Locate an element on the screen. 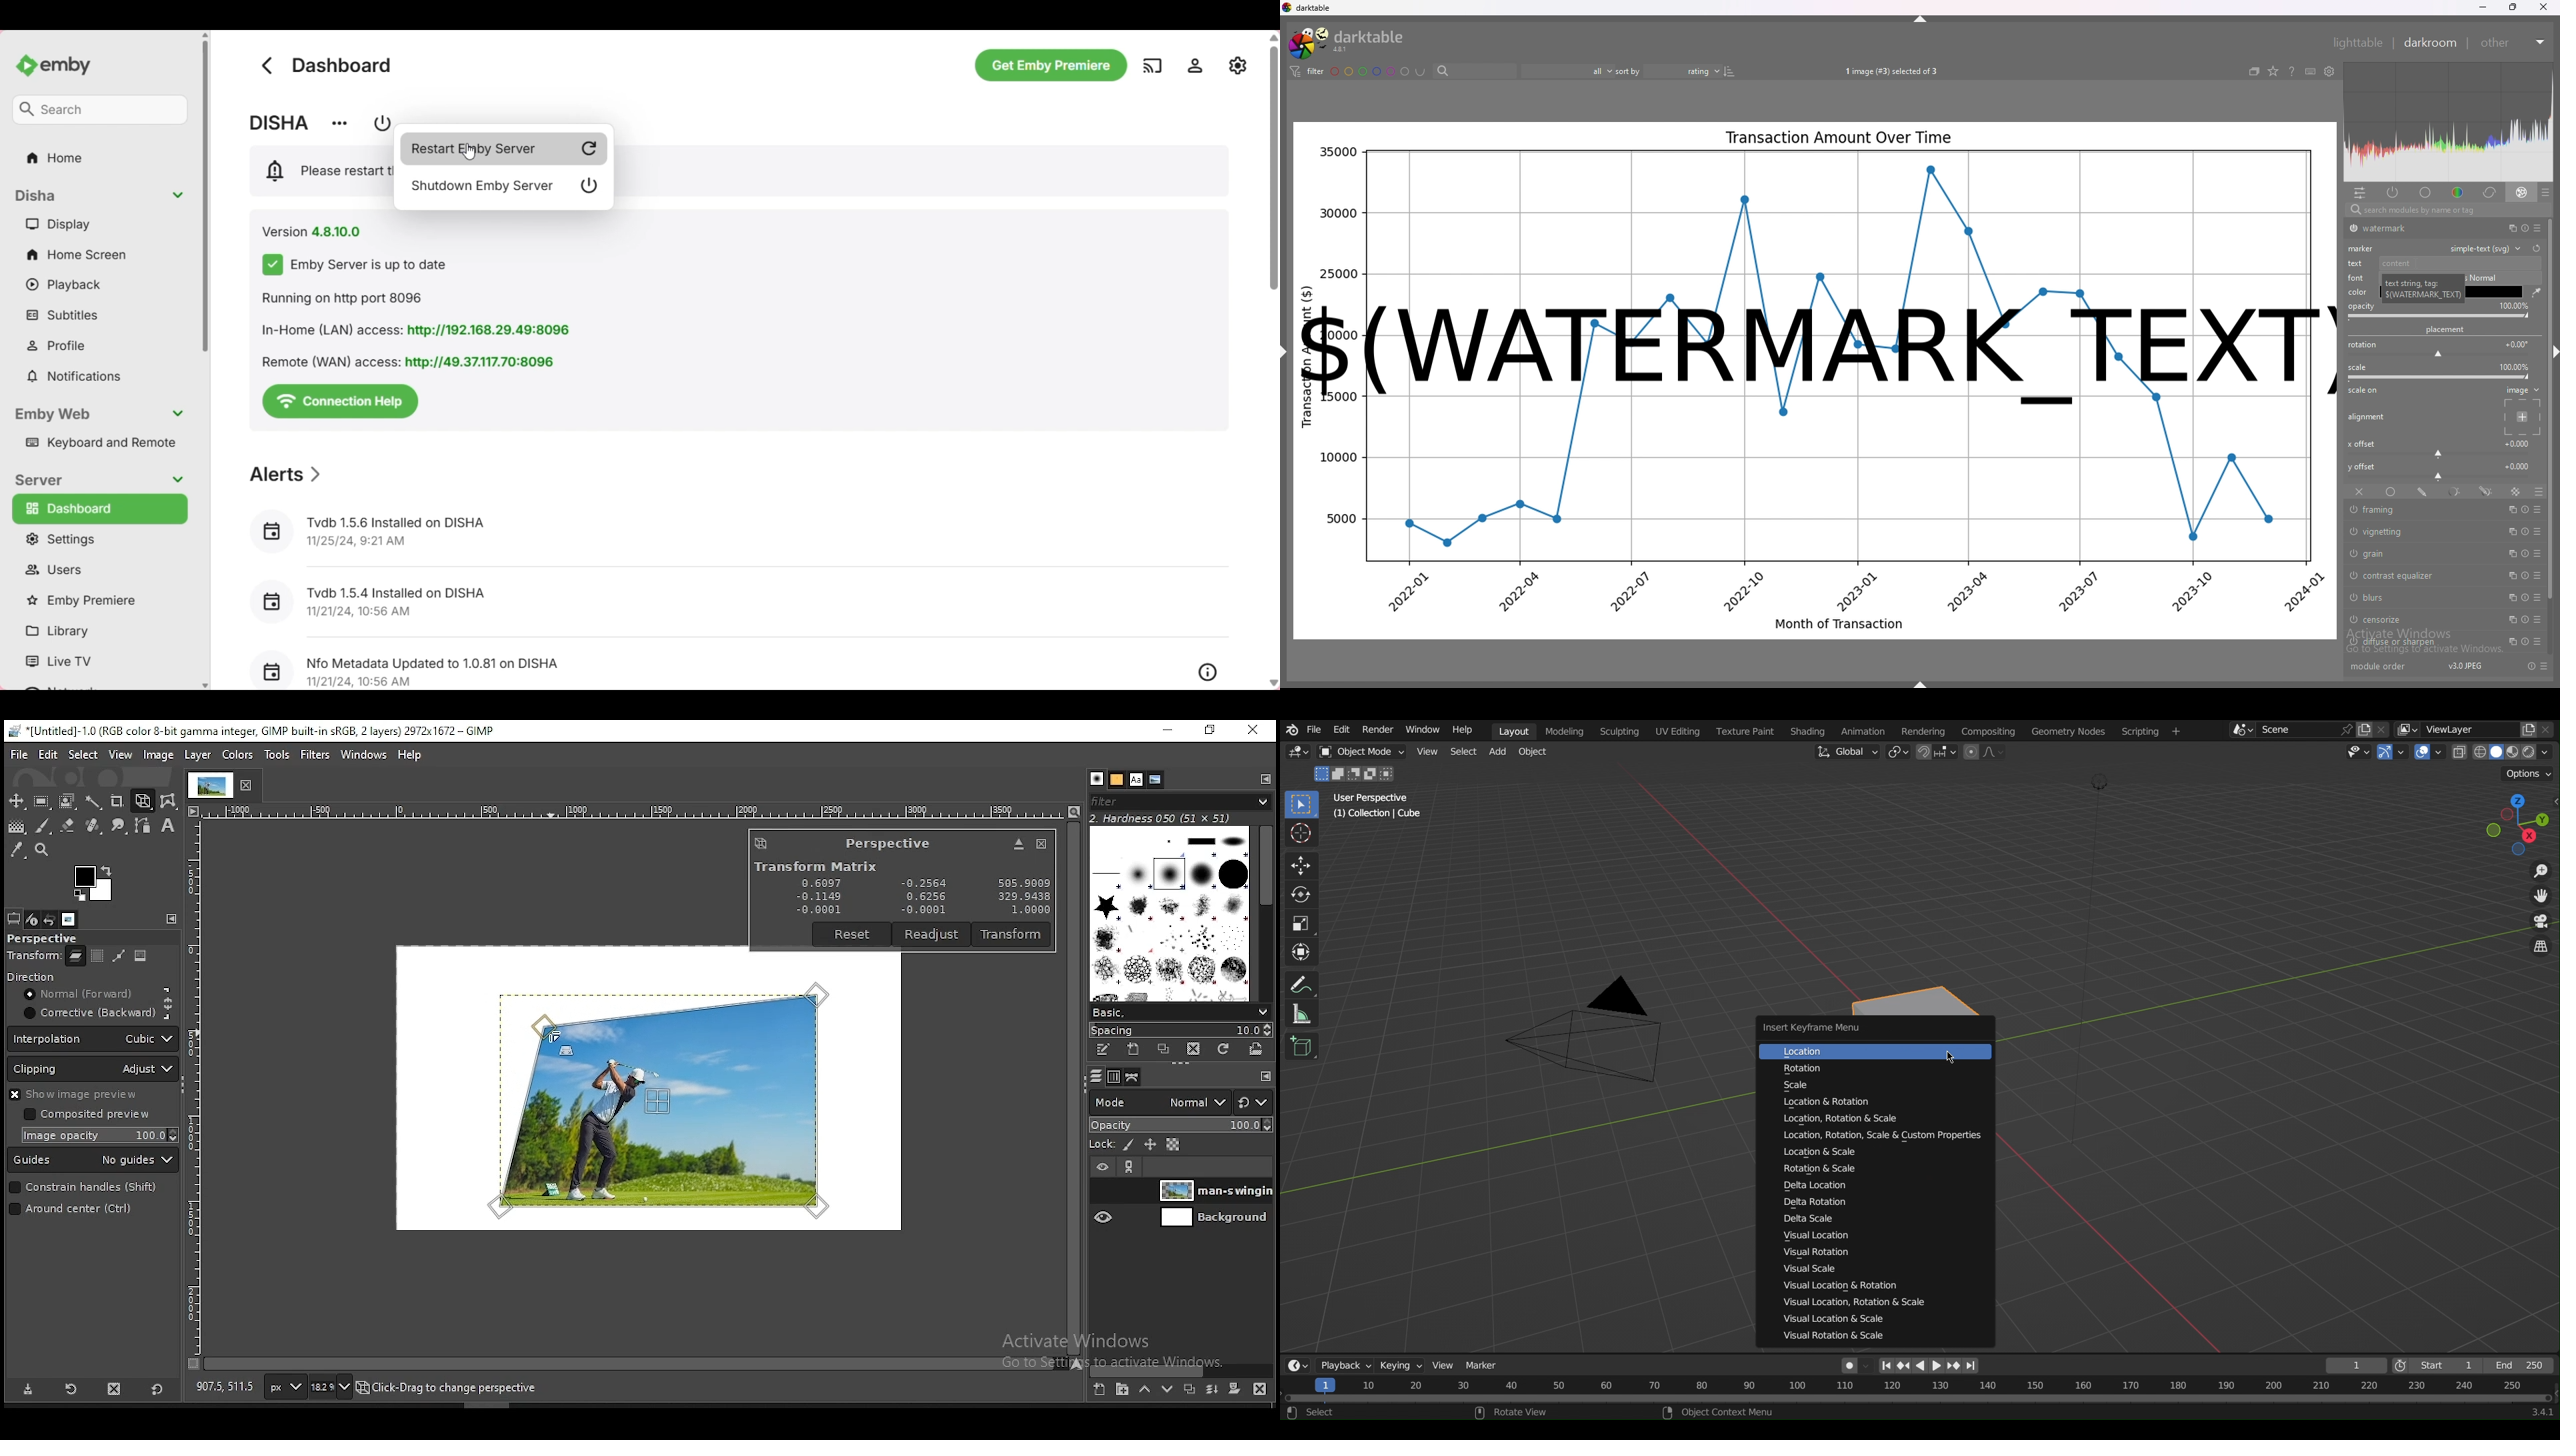 This screenshot has height=1456, width=2576. selection is located at coordinates (120, 956).